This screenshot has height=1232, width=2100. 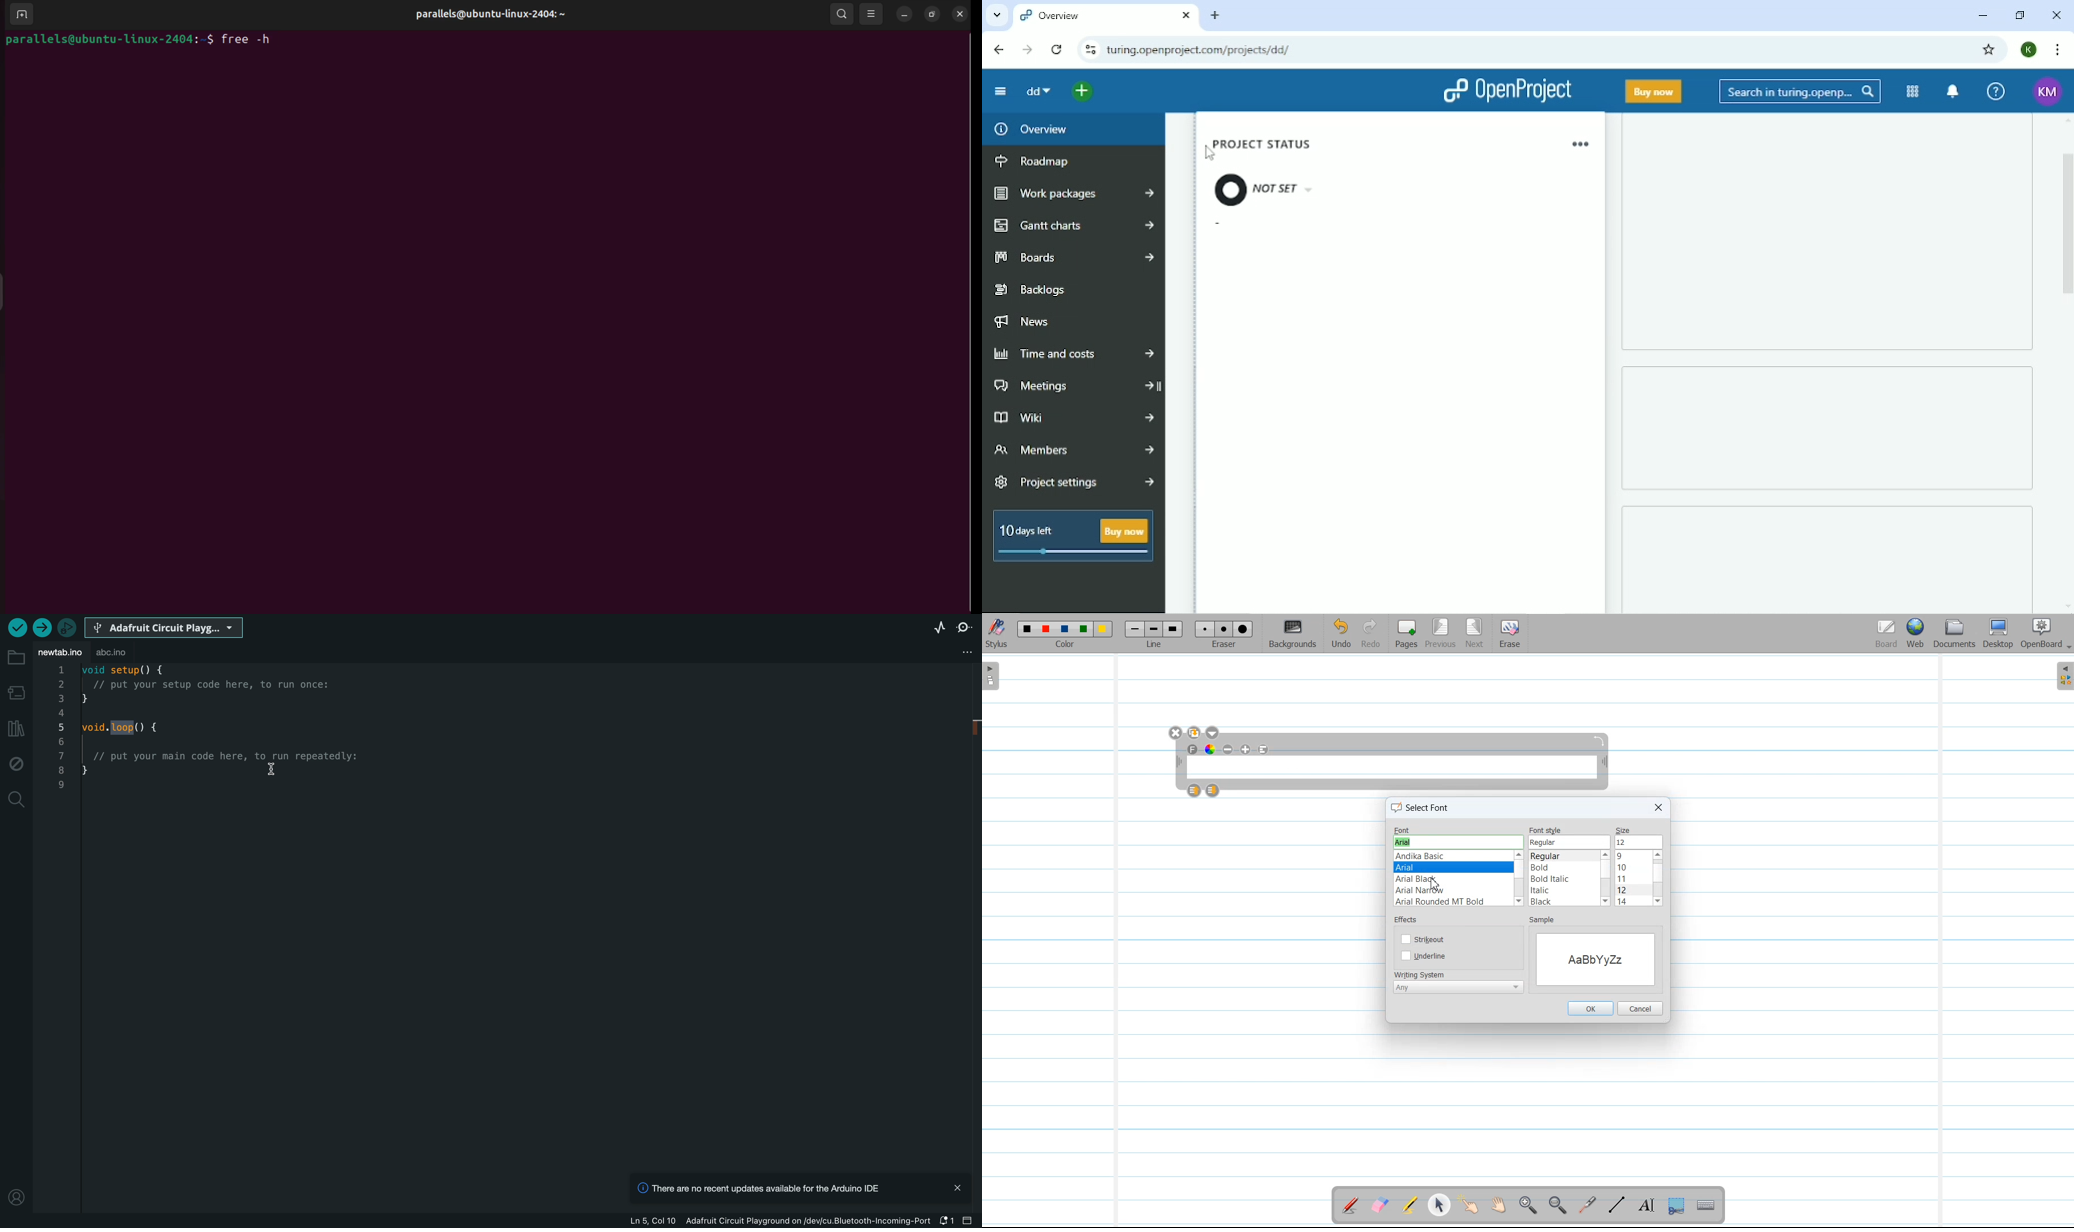 What do you see at coordinates (1074, 482) in the screenshot?
I see `Project settings` at bounding box center [1074, 482].